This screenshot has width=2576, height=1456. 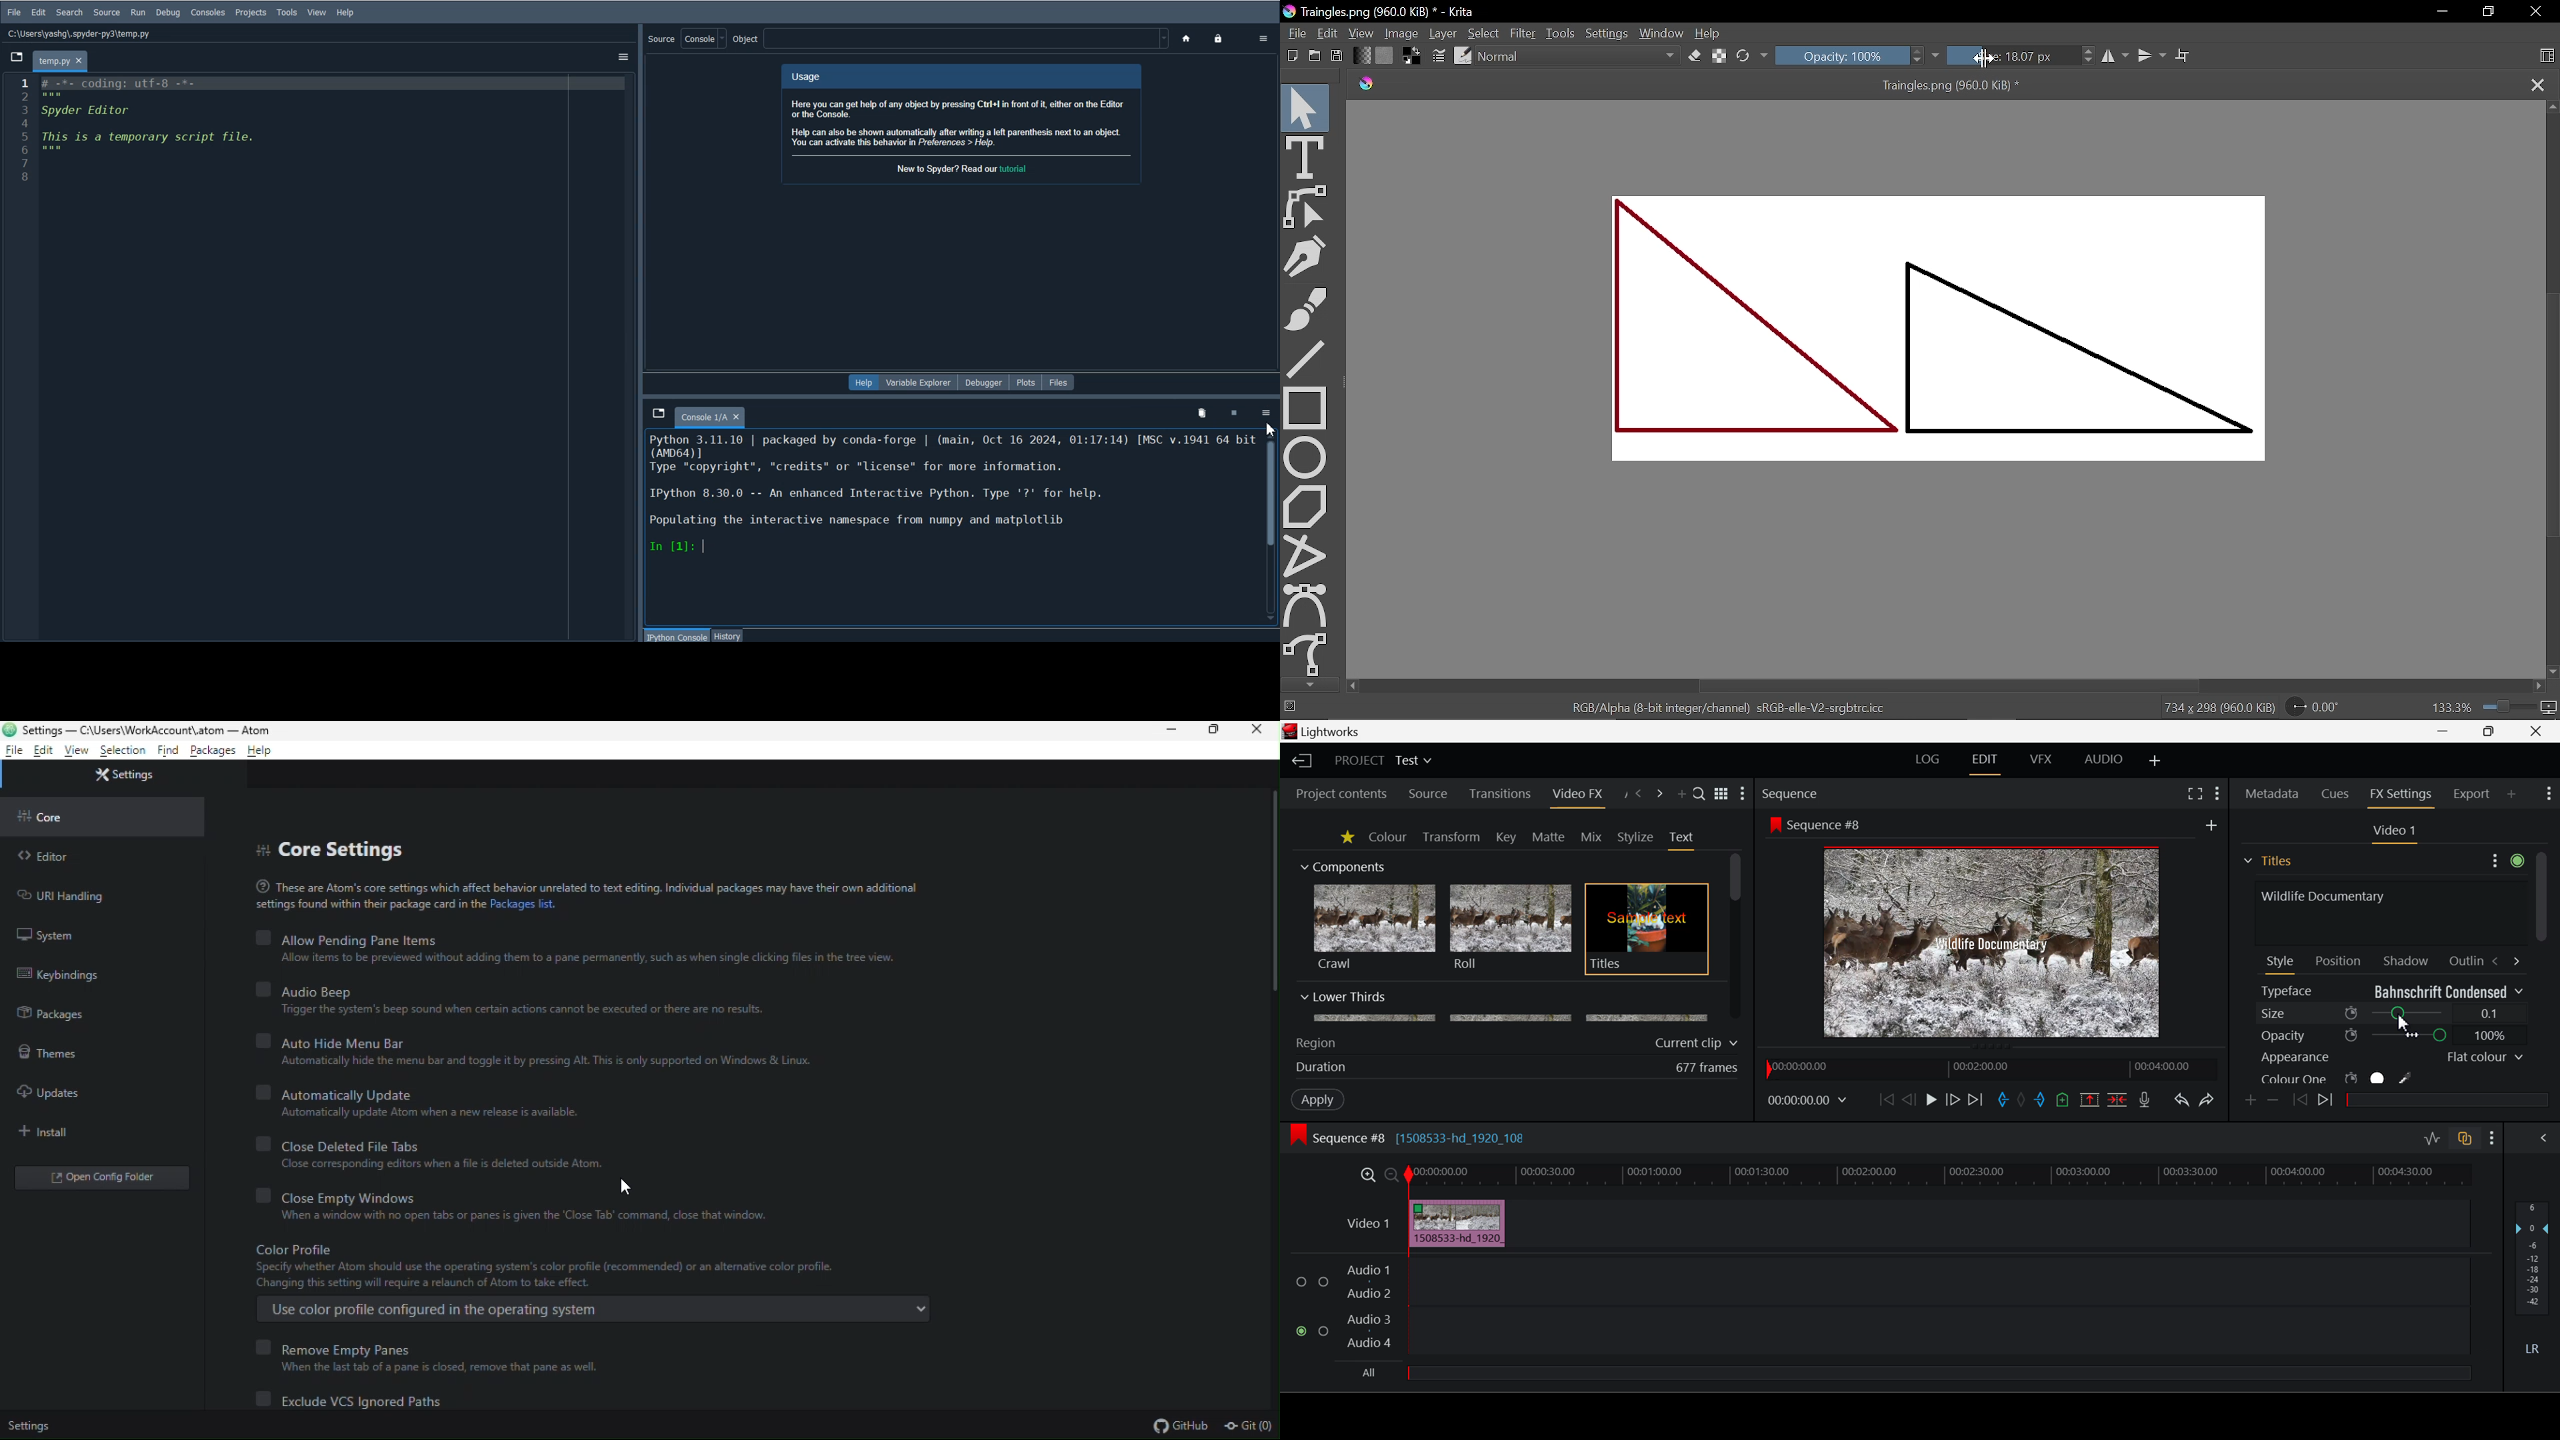 What do you see at coordinates (2103, 761) in the screenshot?
I see `AUDIO Layout` at bounding box center [2103, 761].